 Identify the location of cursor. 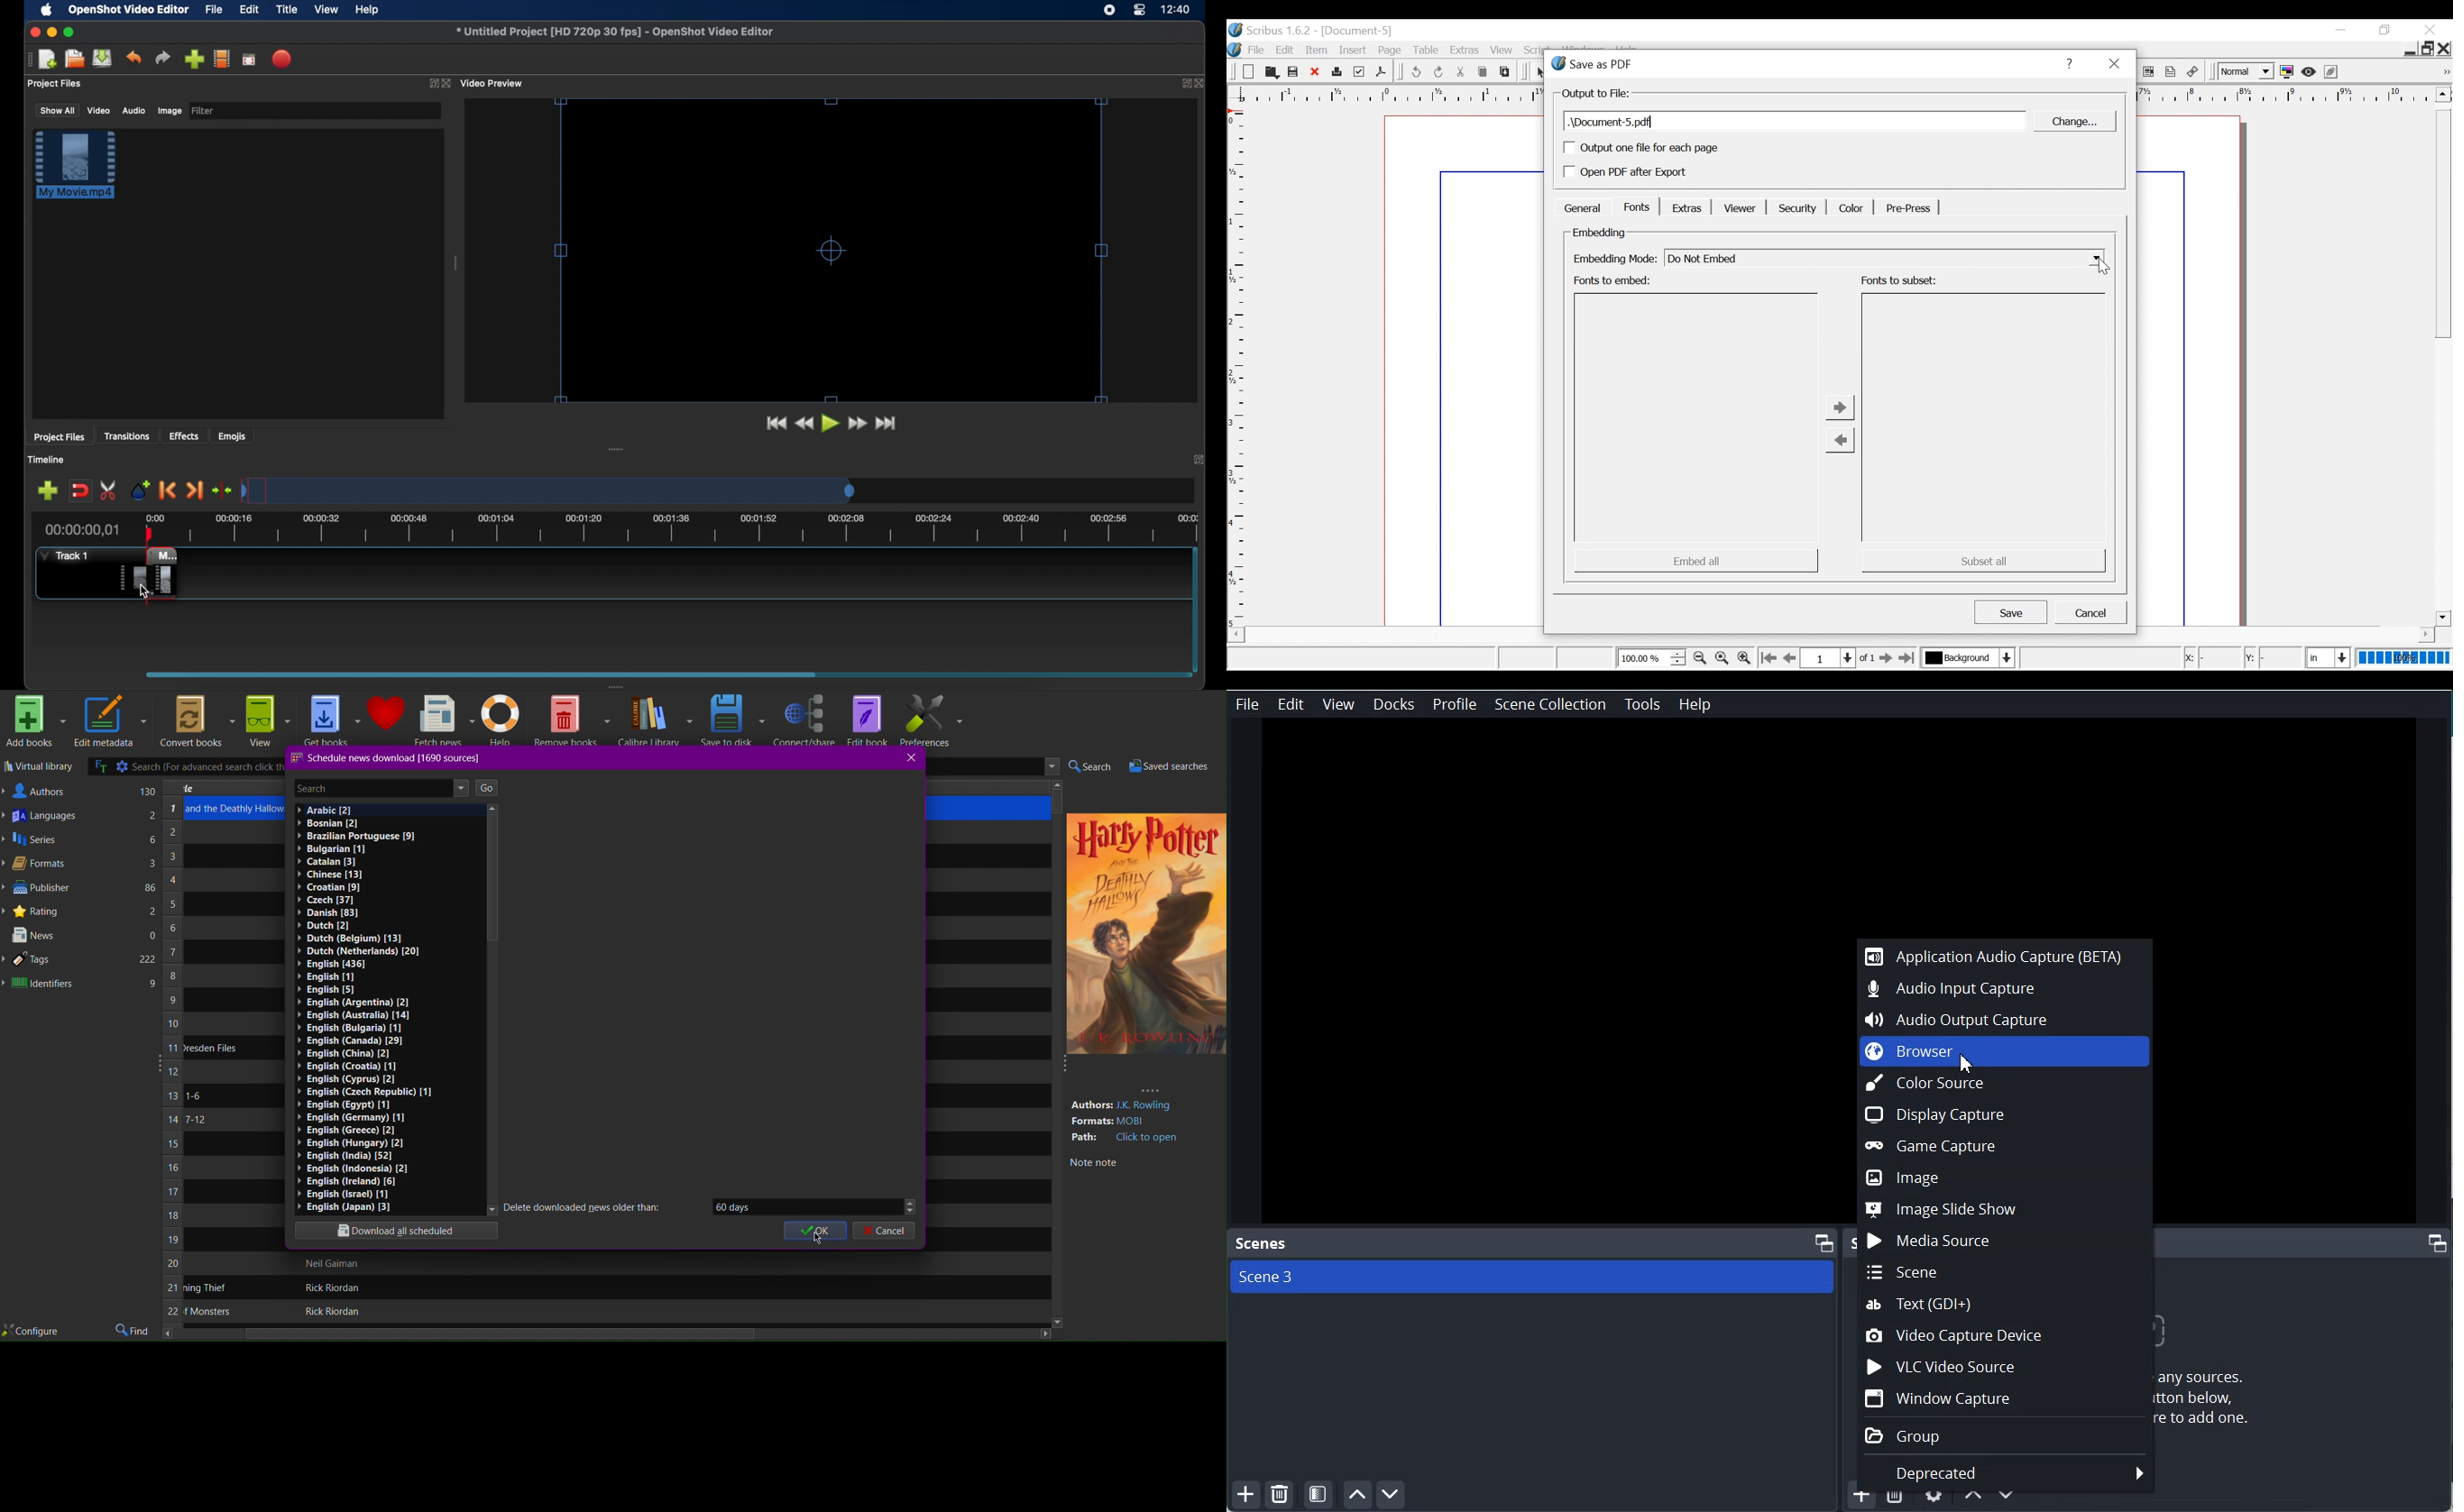
(1970, 1064).